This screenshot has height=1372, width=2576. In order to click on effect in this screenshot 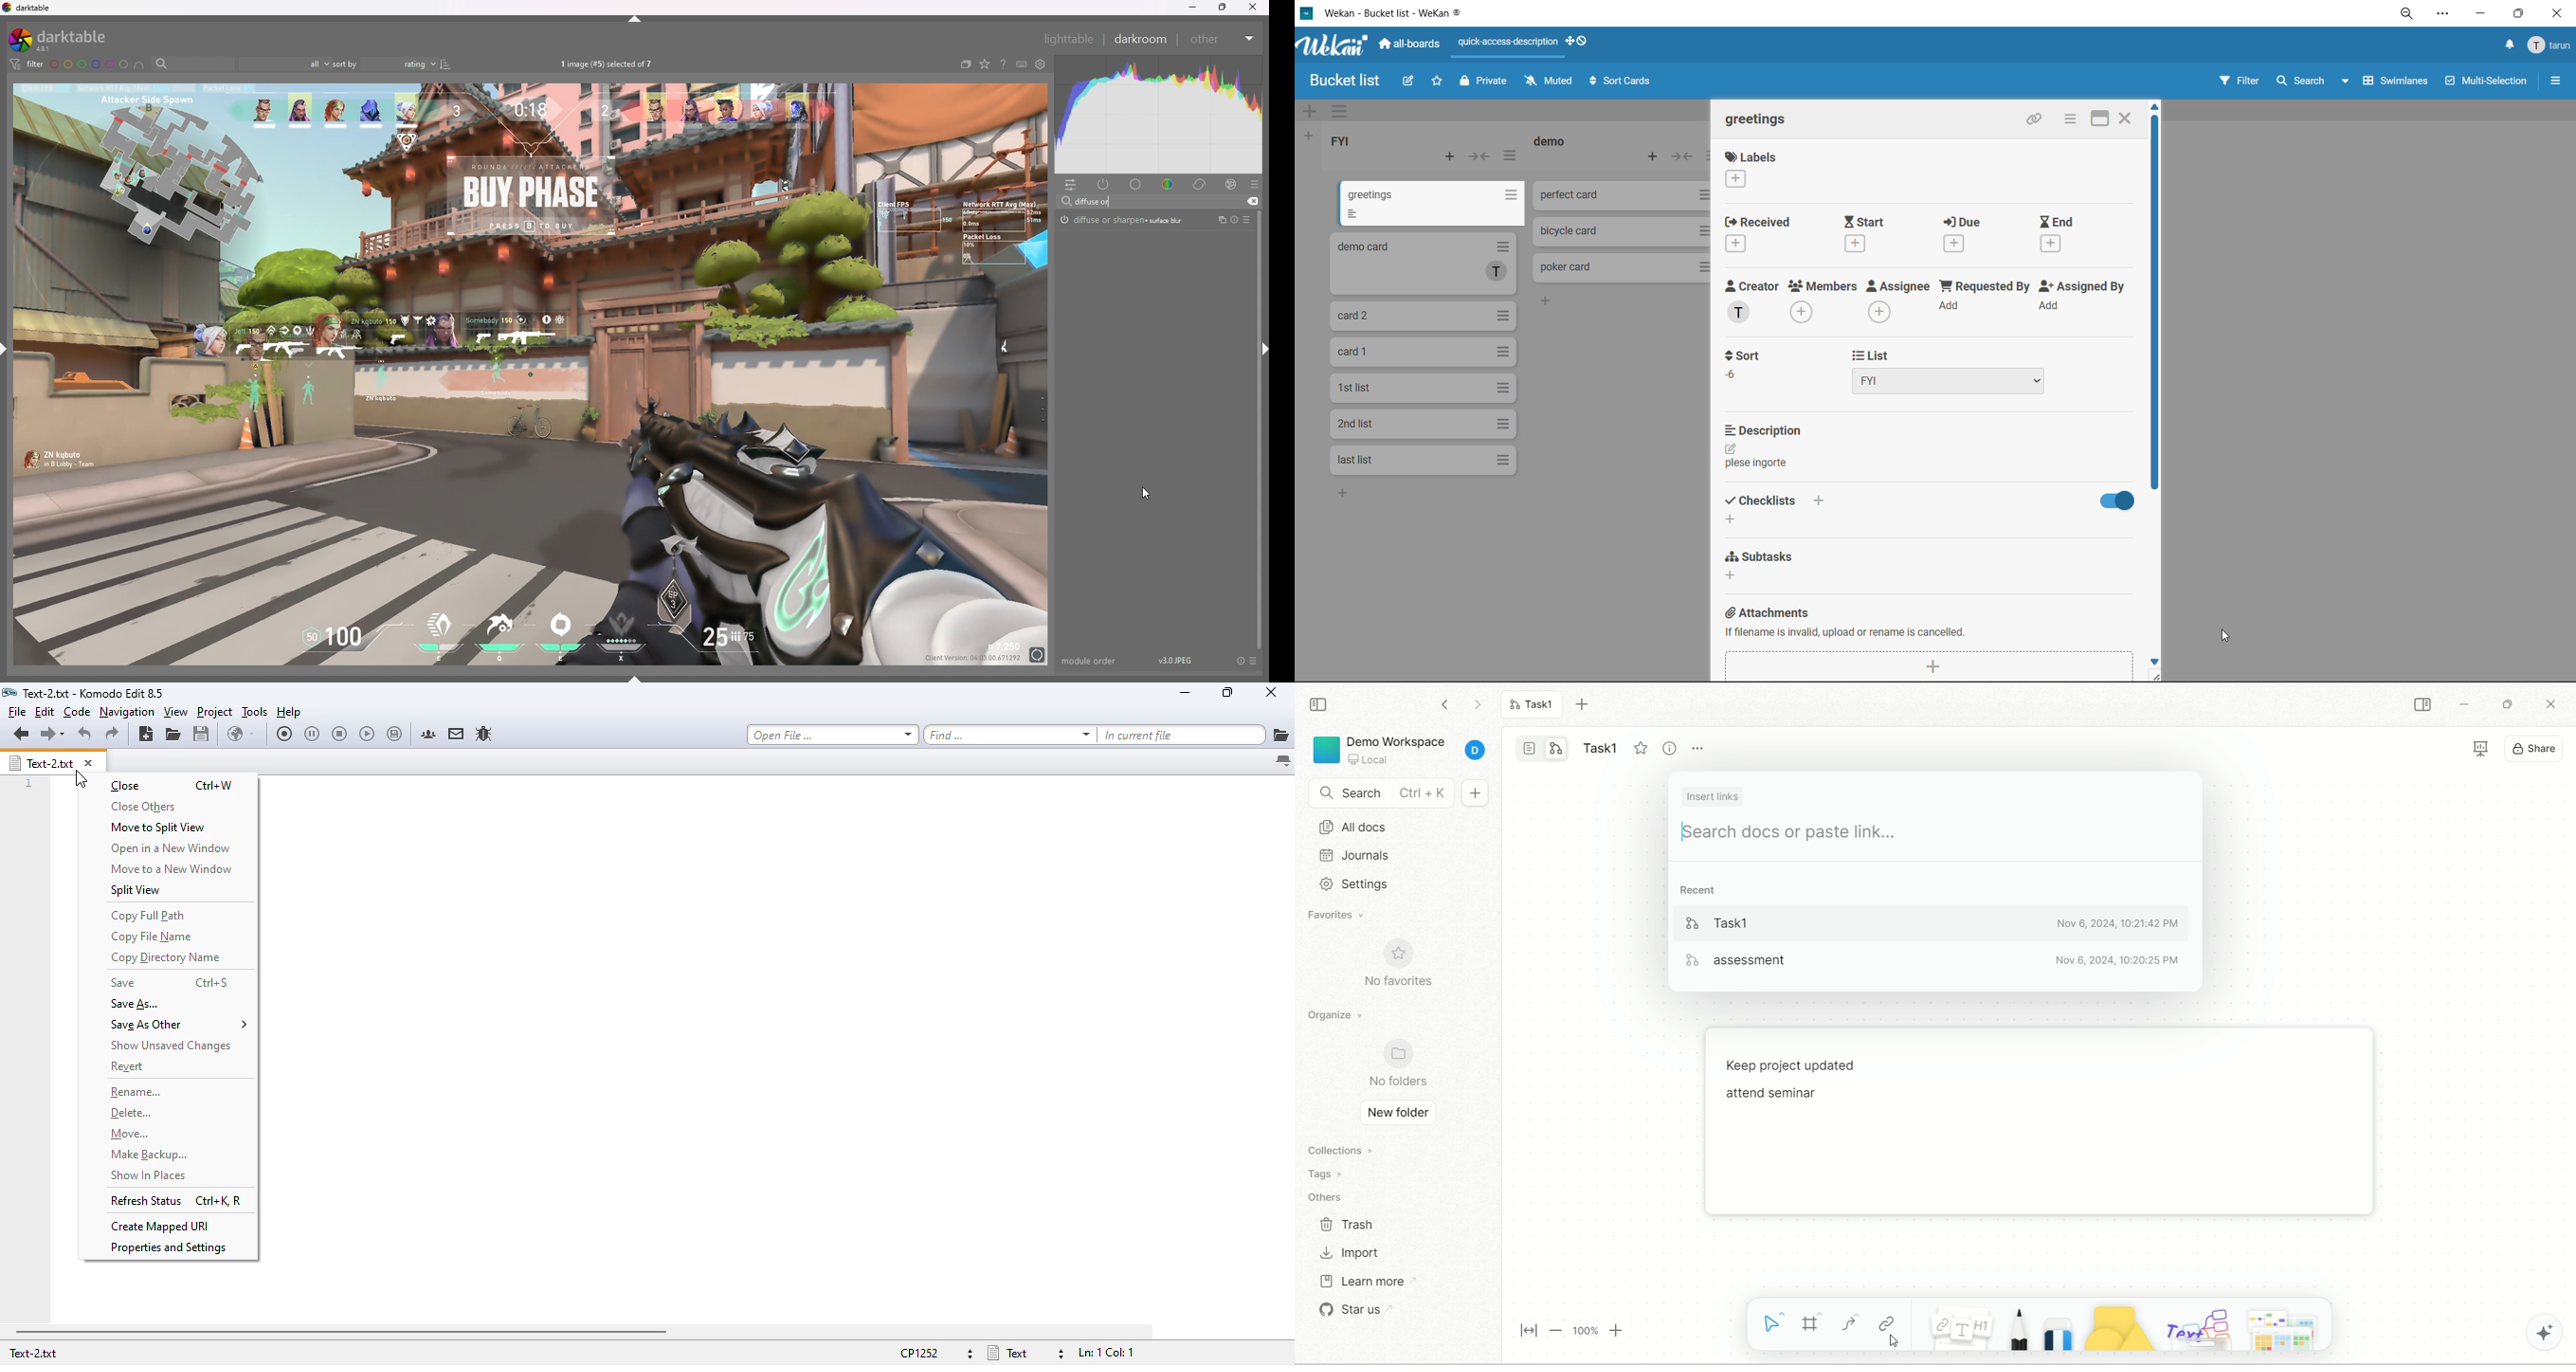, I will do `click(1232, 184)`.